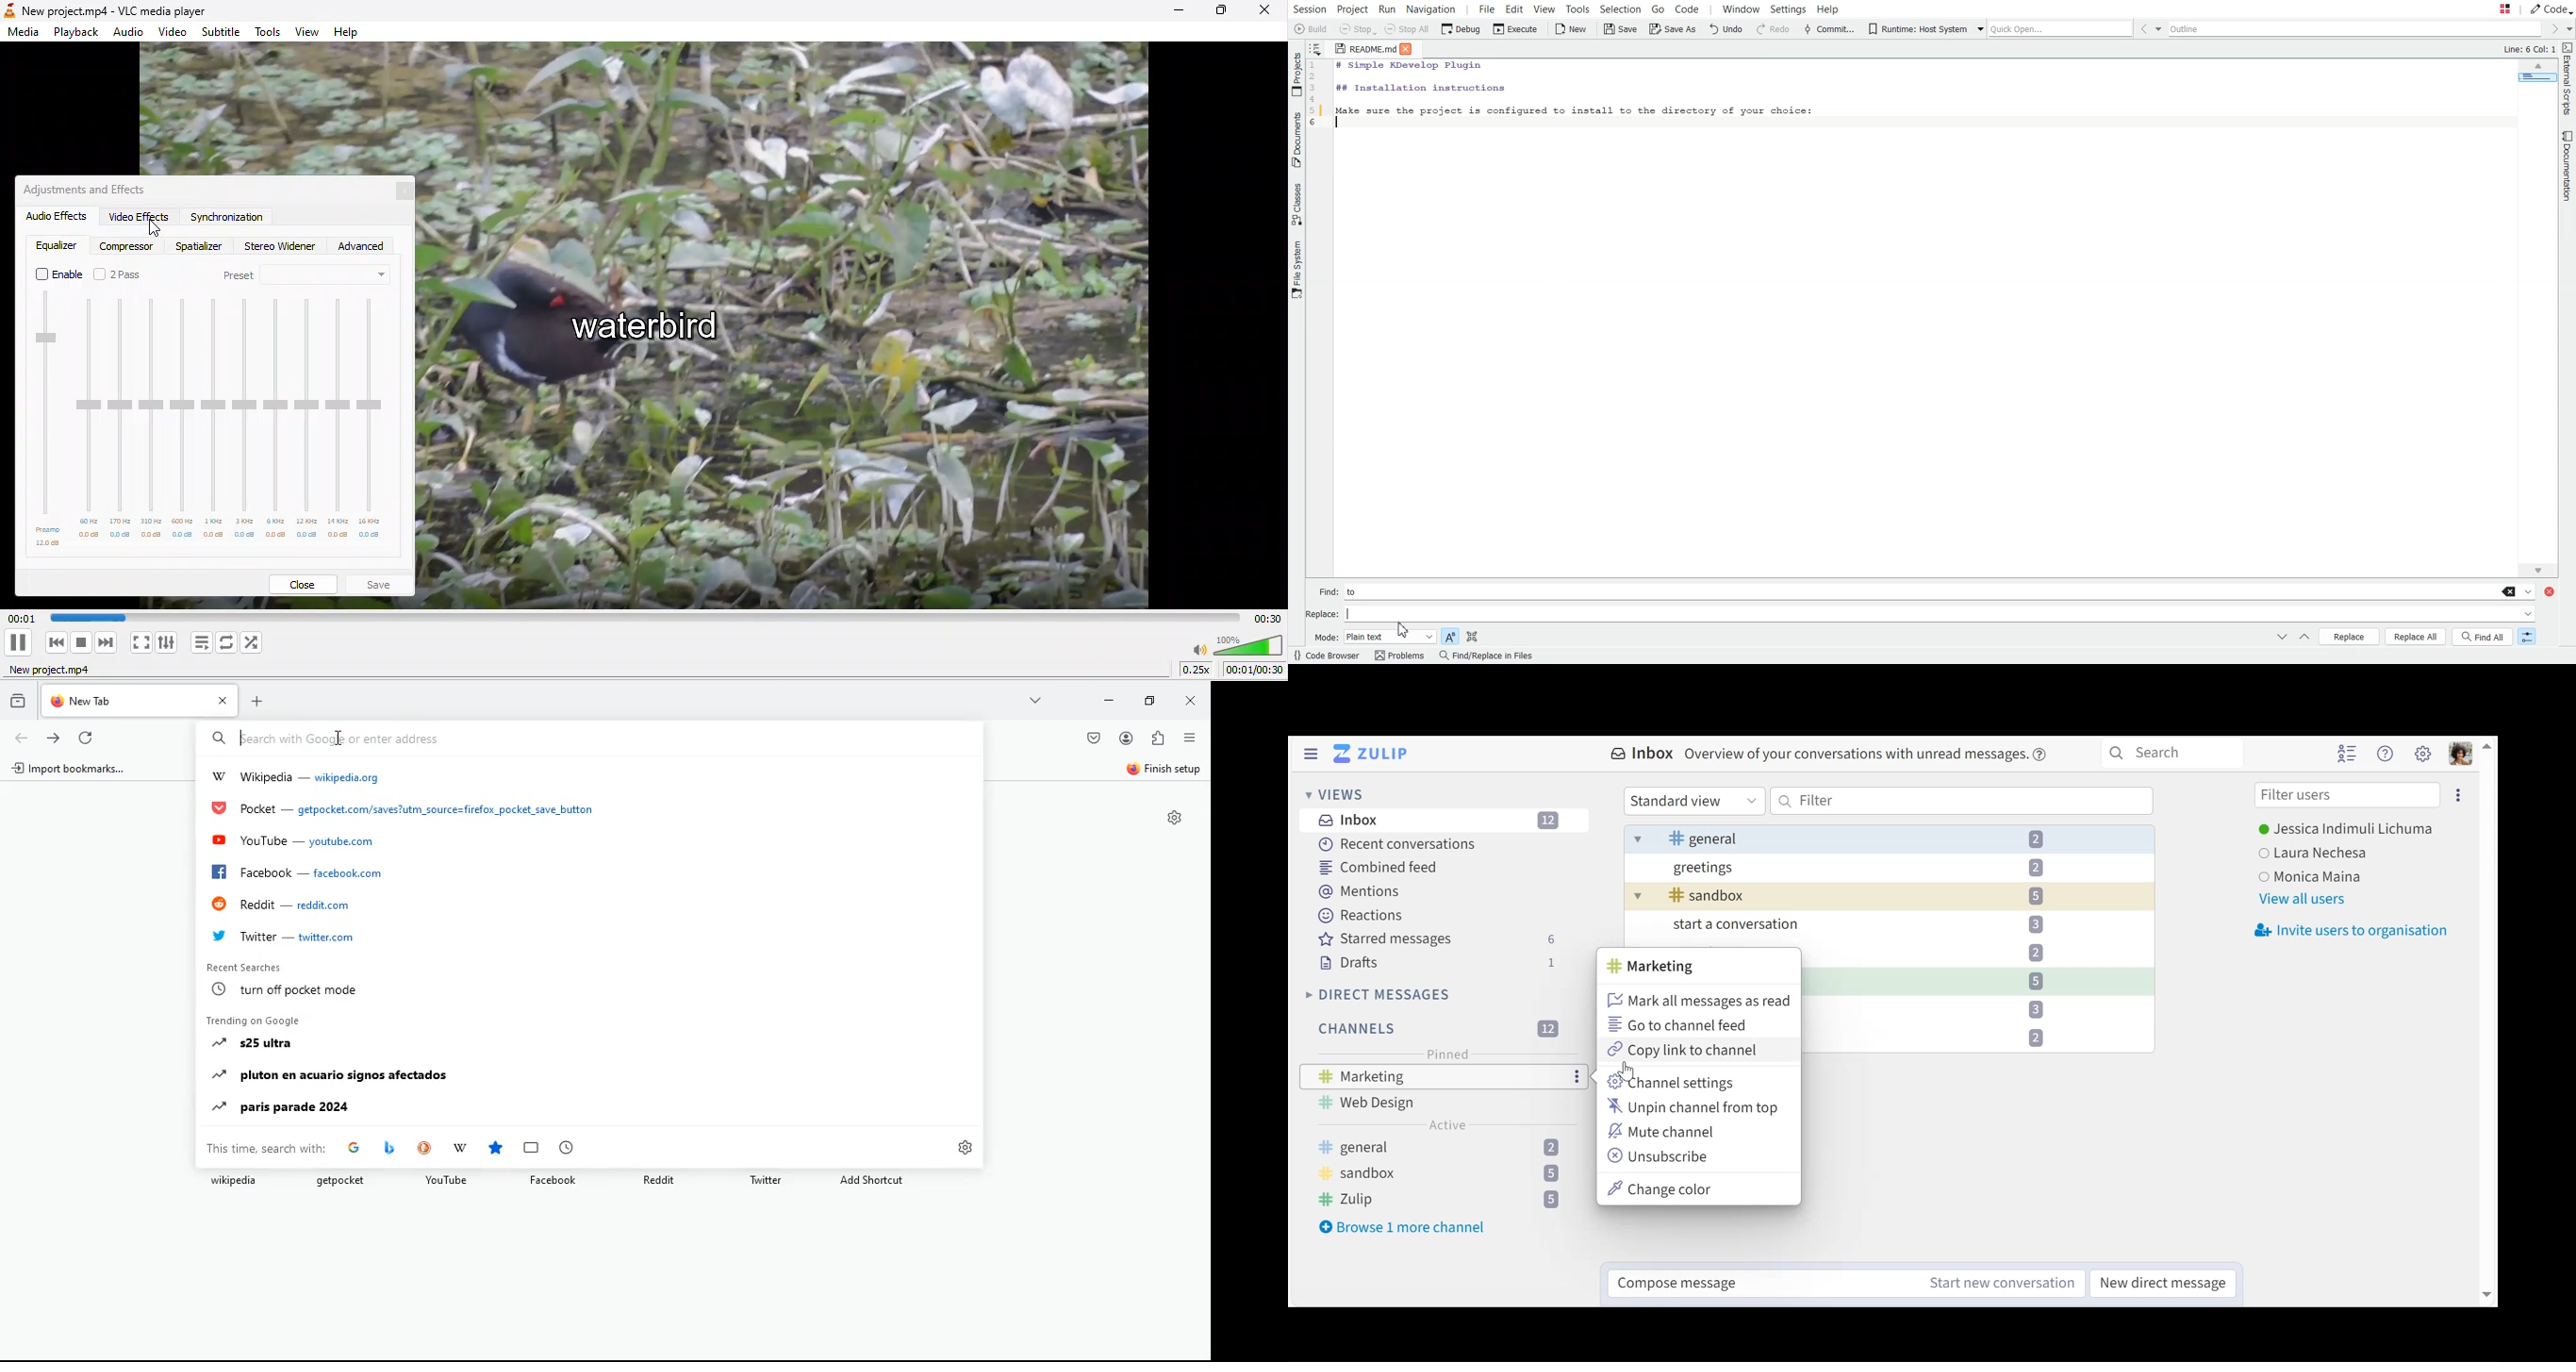 This screenshot has height=1372, width=2576. What do you see at coordinates (308, 582) in the screenshot?
I see `close` at bounding box center [308, 582].